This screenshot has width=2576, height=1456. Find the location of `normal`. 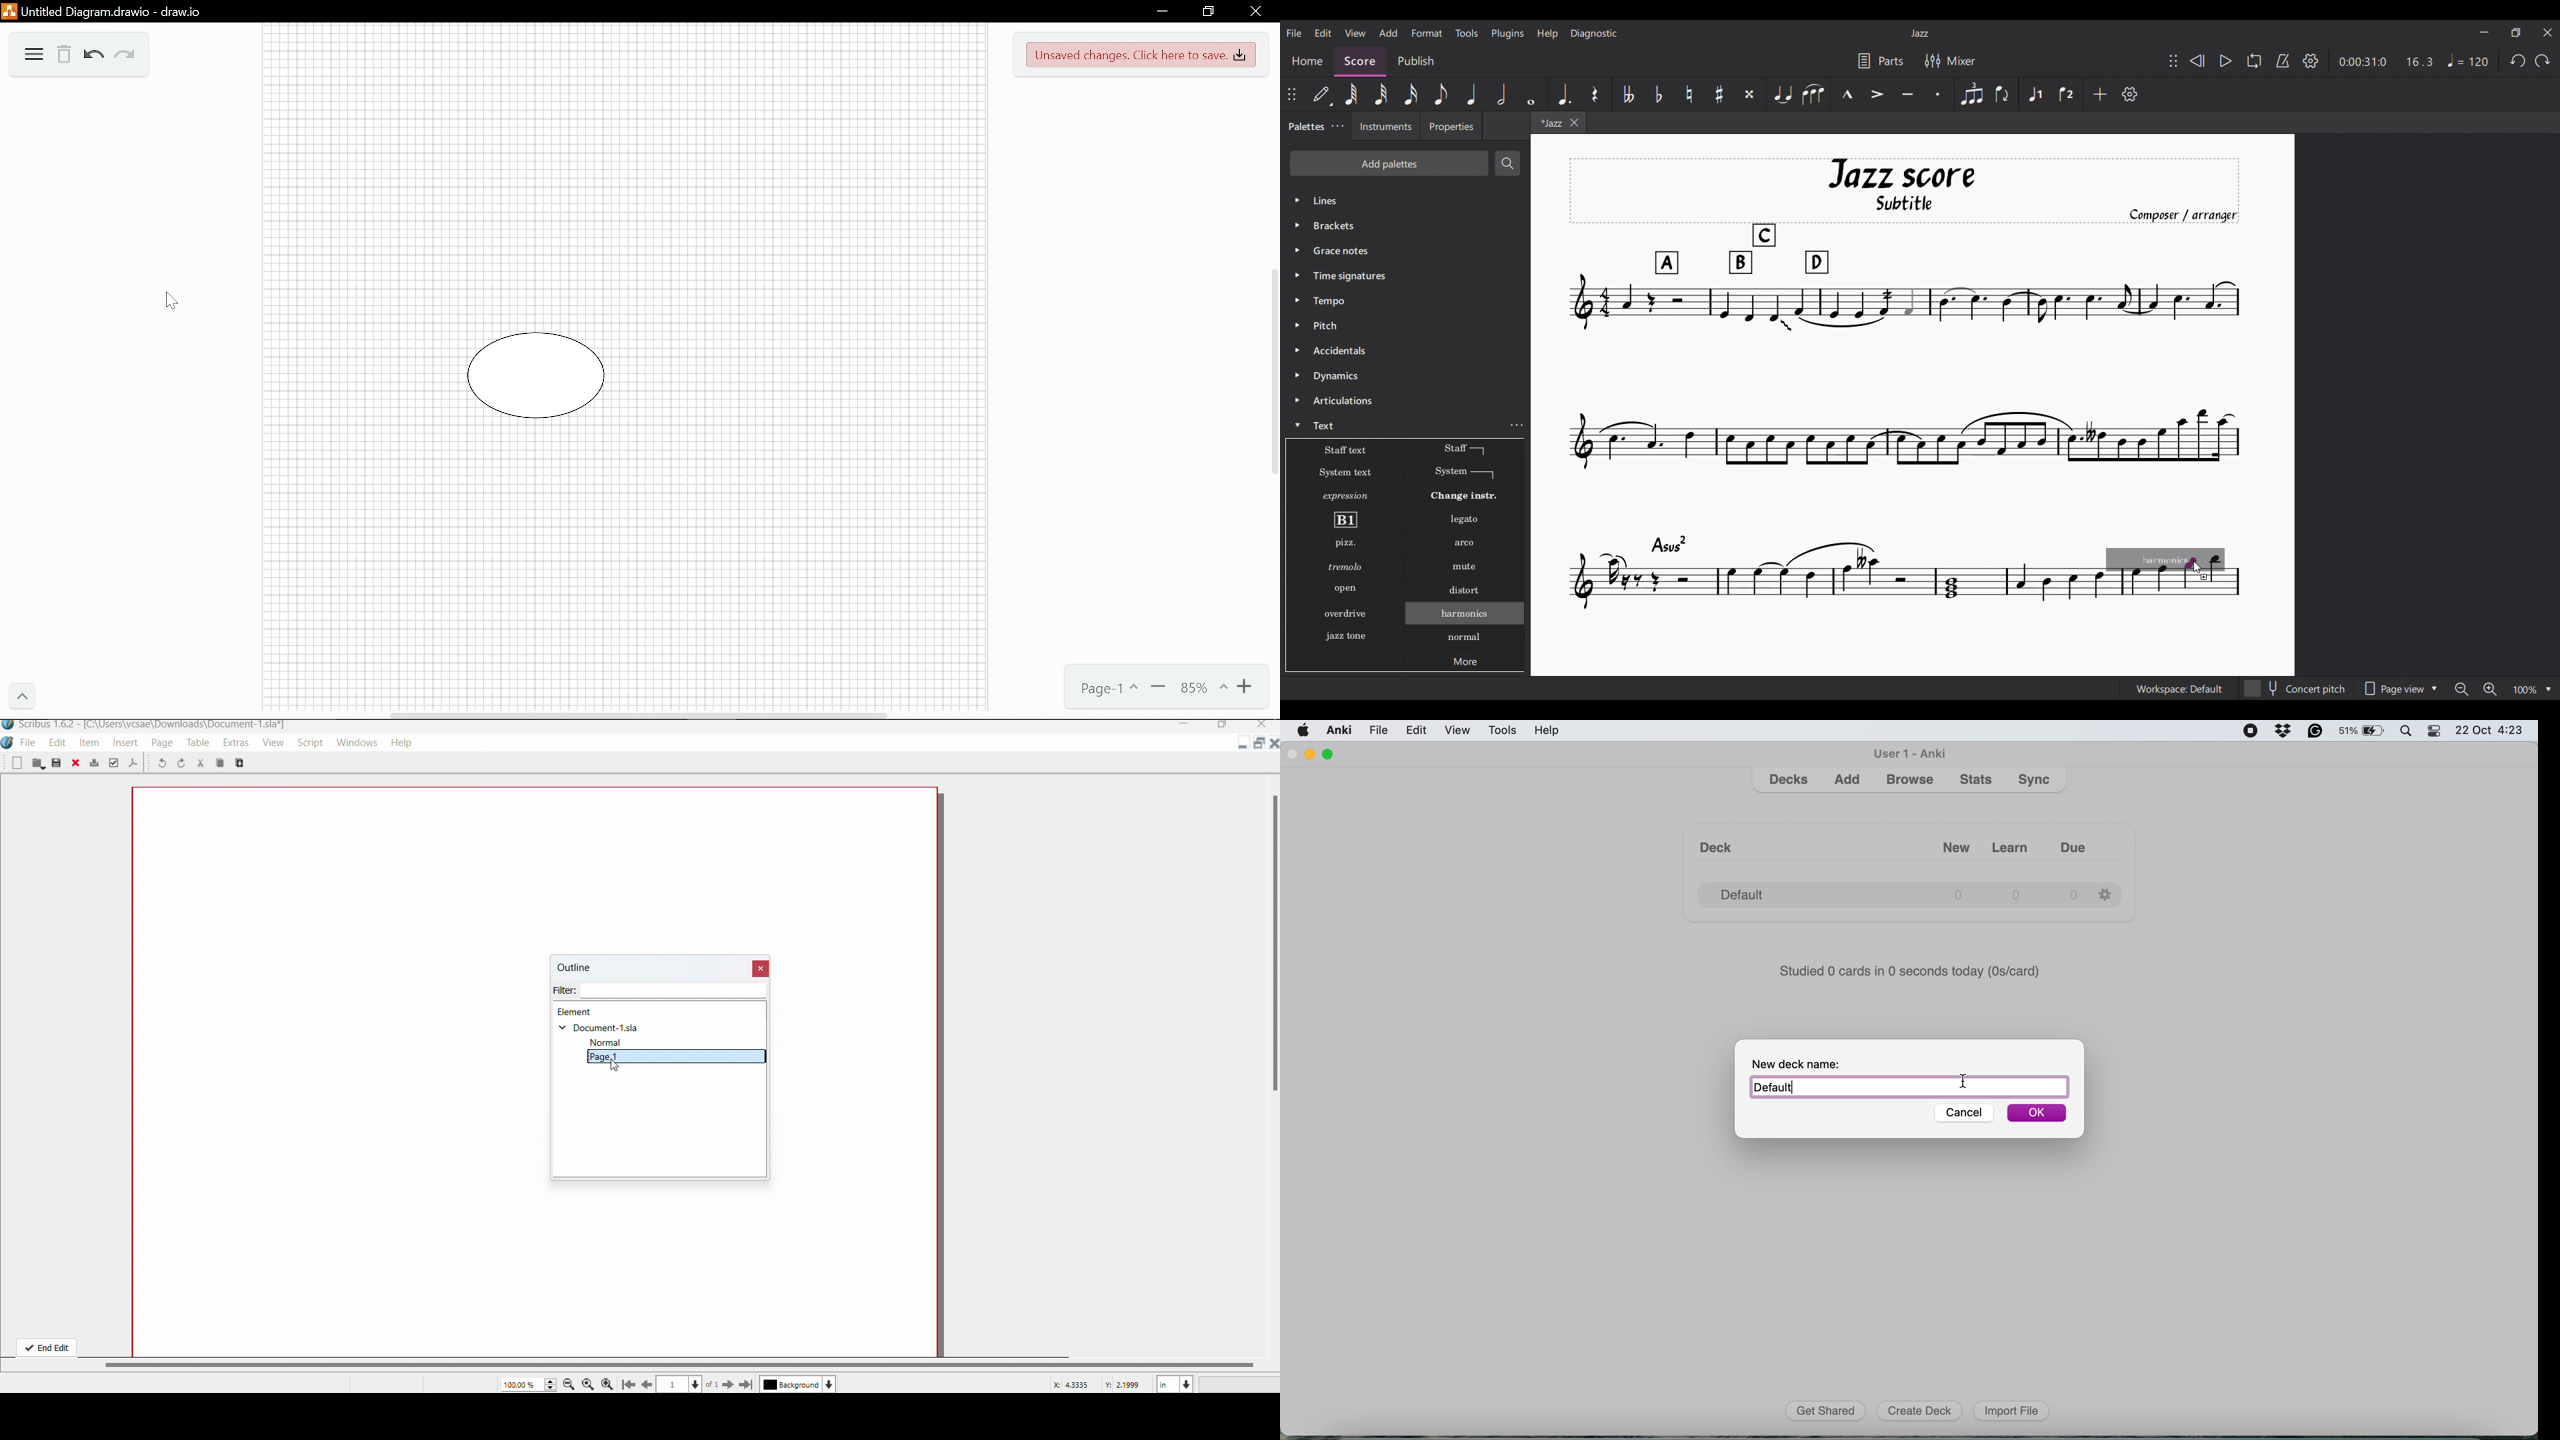

normal is located at coordinates (611, 1043).